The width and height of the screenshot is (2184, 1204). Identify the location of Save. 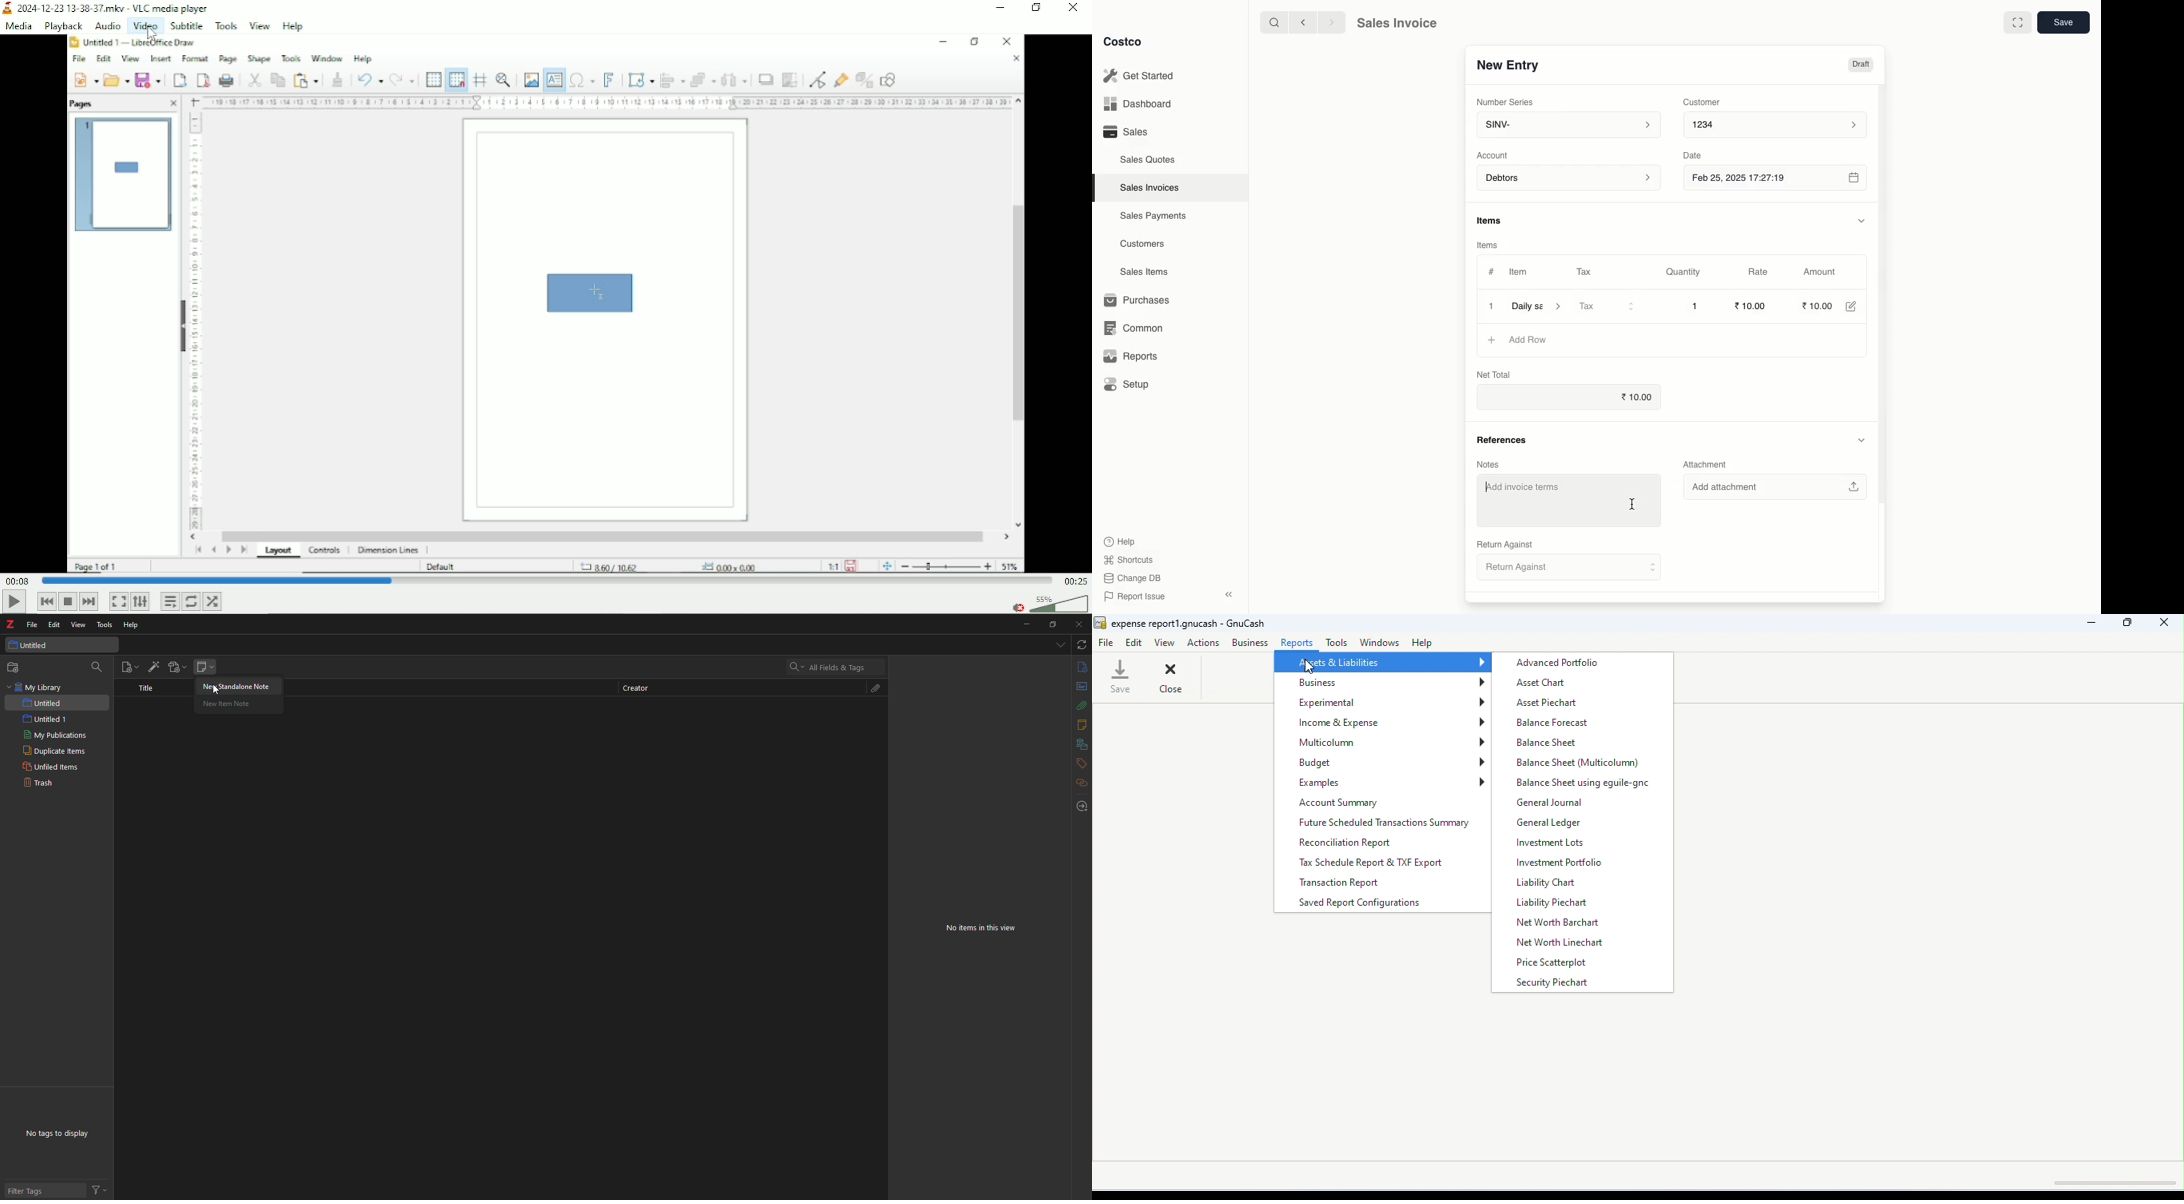
(2064, 22).